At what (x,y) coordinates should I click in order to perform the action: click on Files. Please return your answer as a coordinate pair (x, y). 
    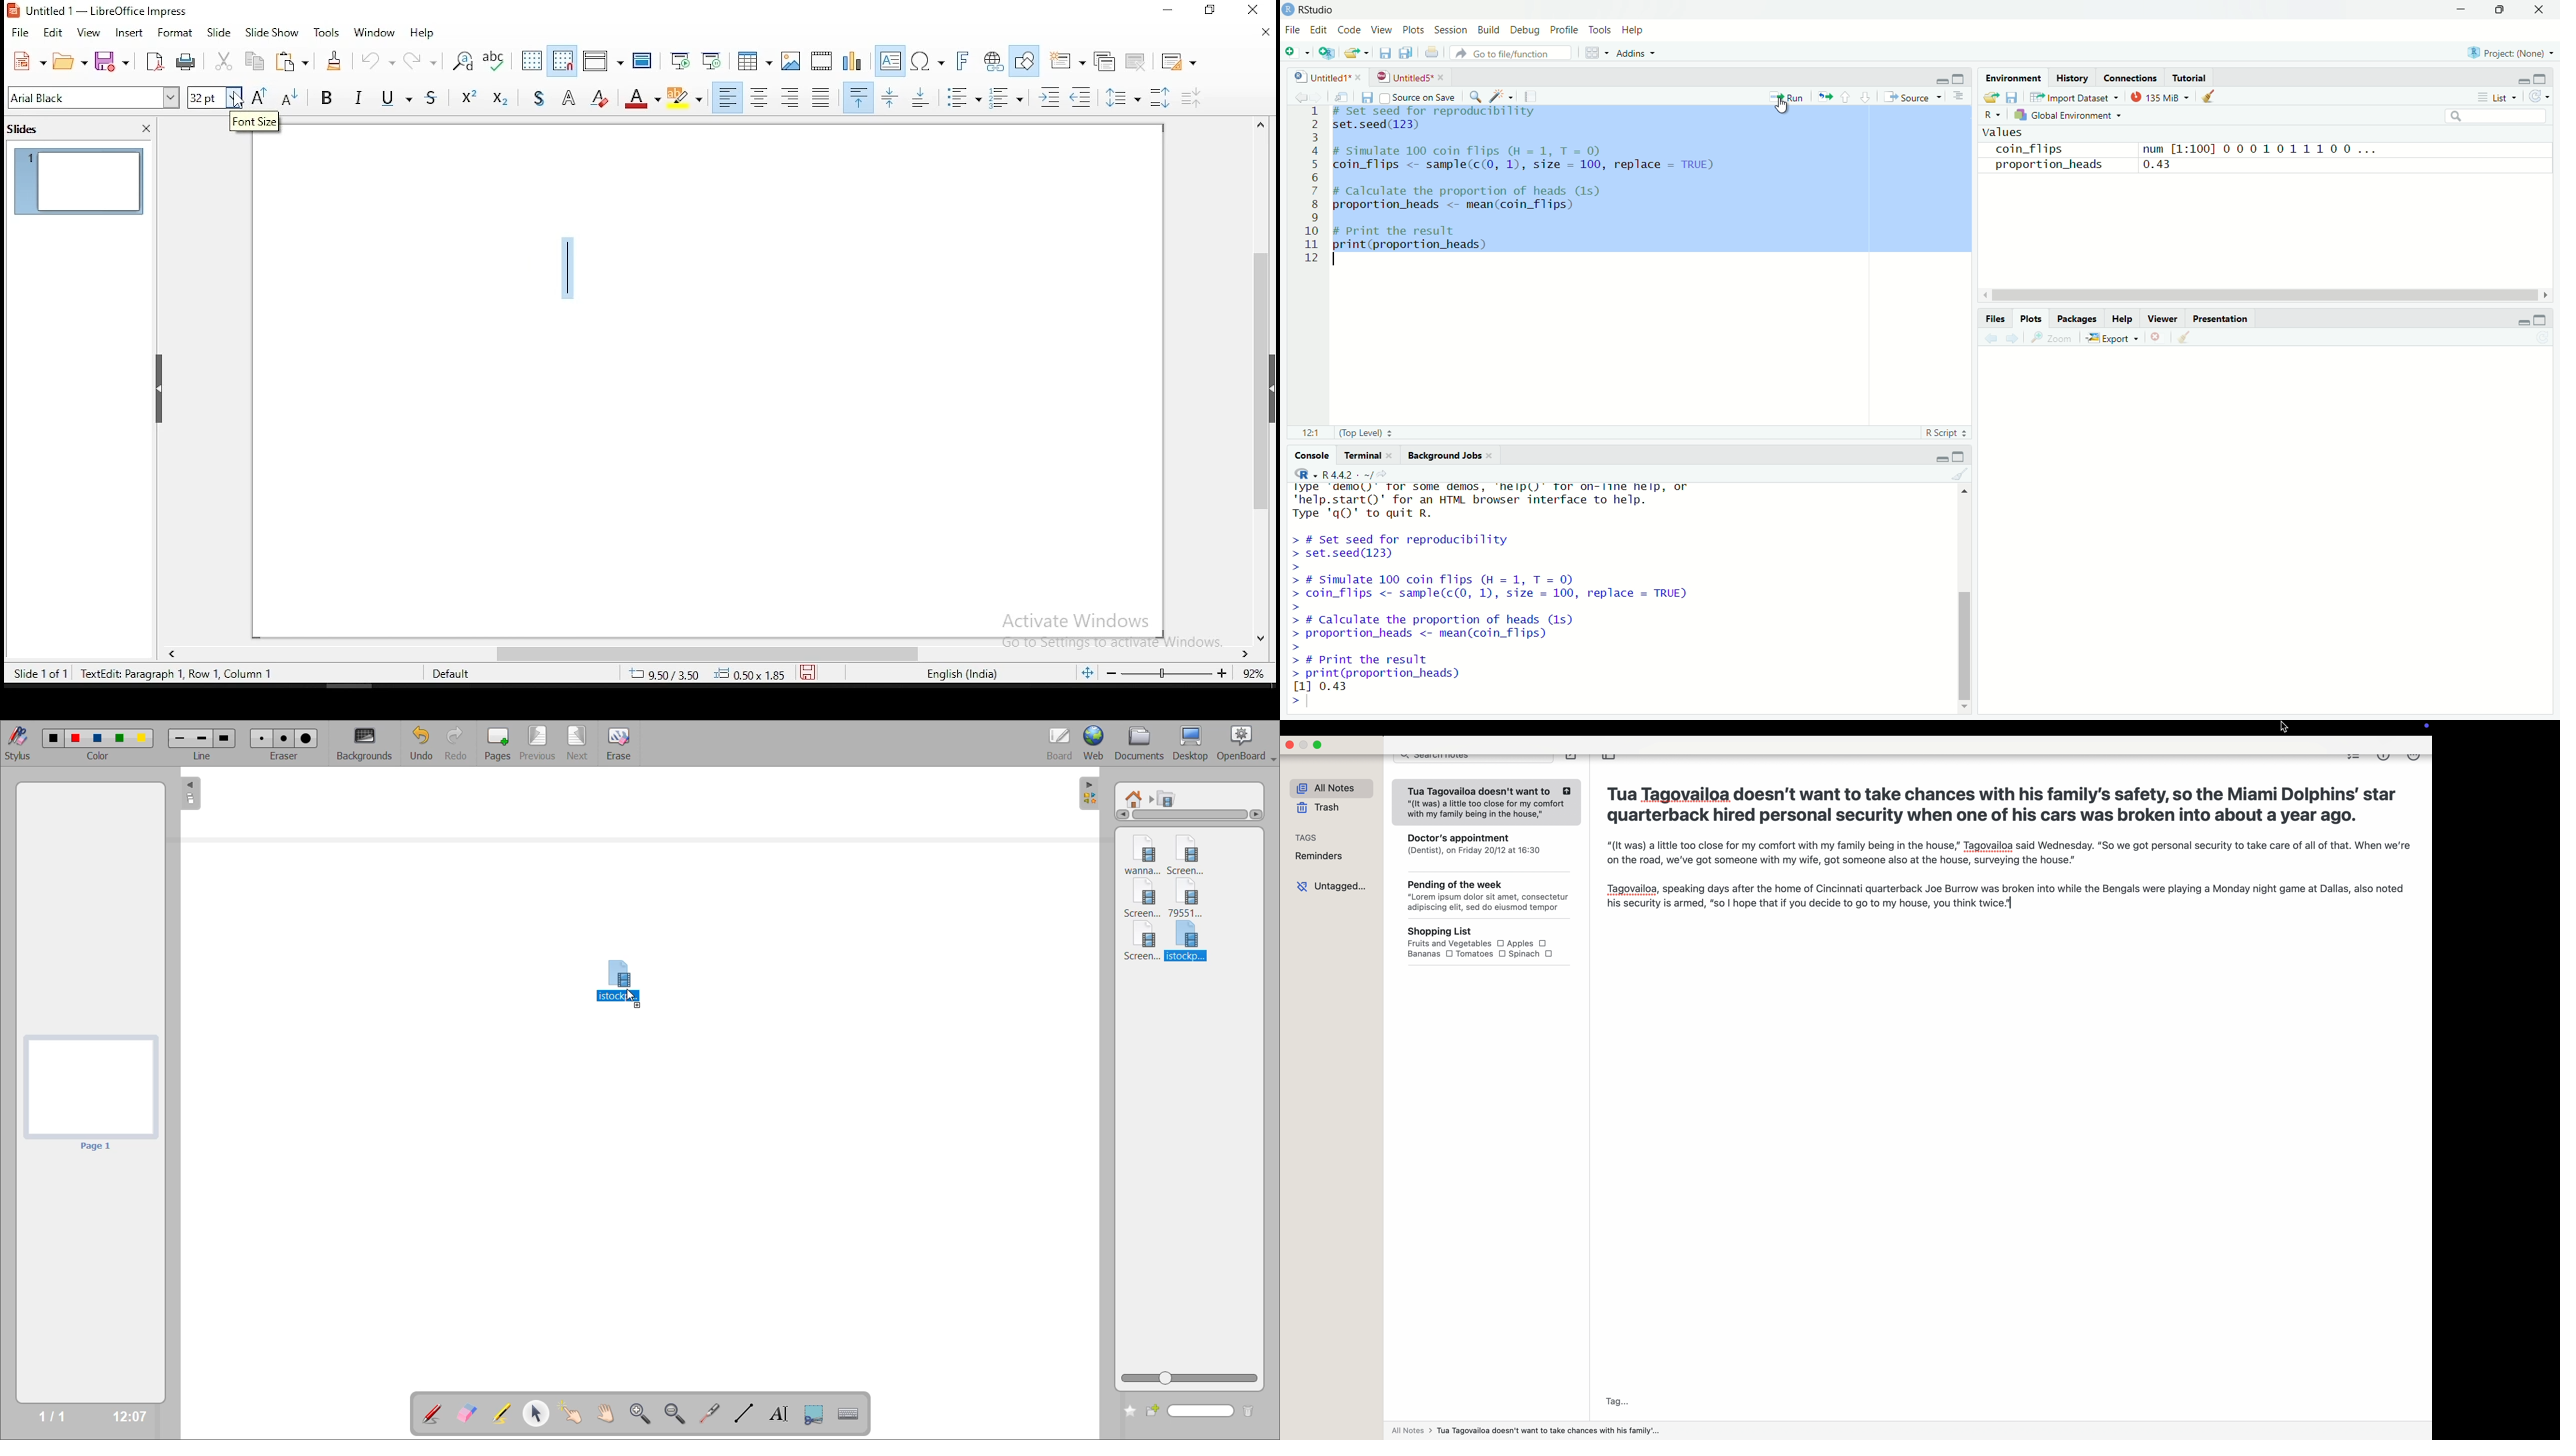
    Looking at the image, I should click on (1994, 319).